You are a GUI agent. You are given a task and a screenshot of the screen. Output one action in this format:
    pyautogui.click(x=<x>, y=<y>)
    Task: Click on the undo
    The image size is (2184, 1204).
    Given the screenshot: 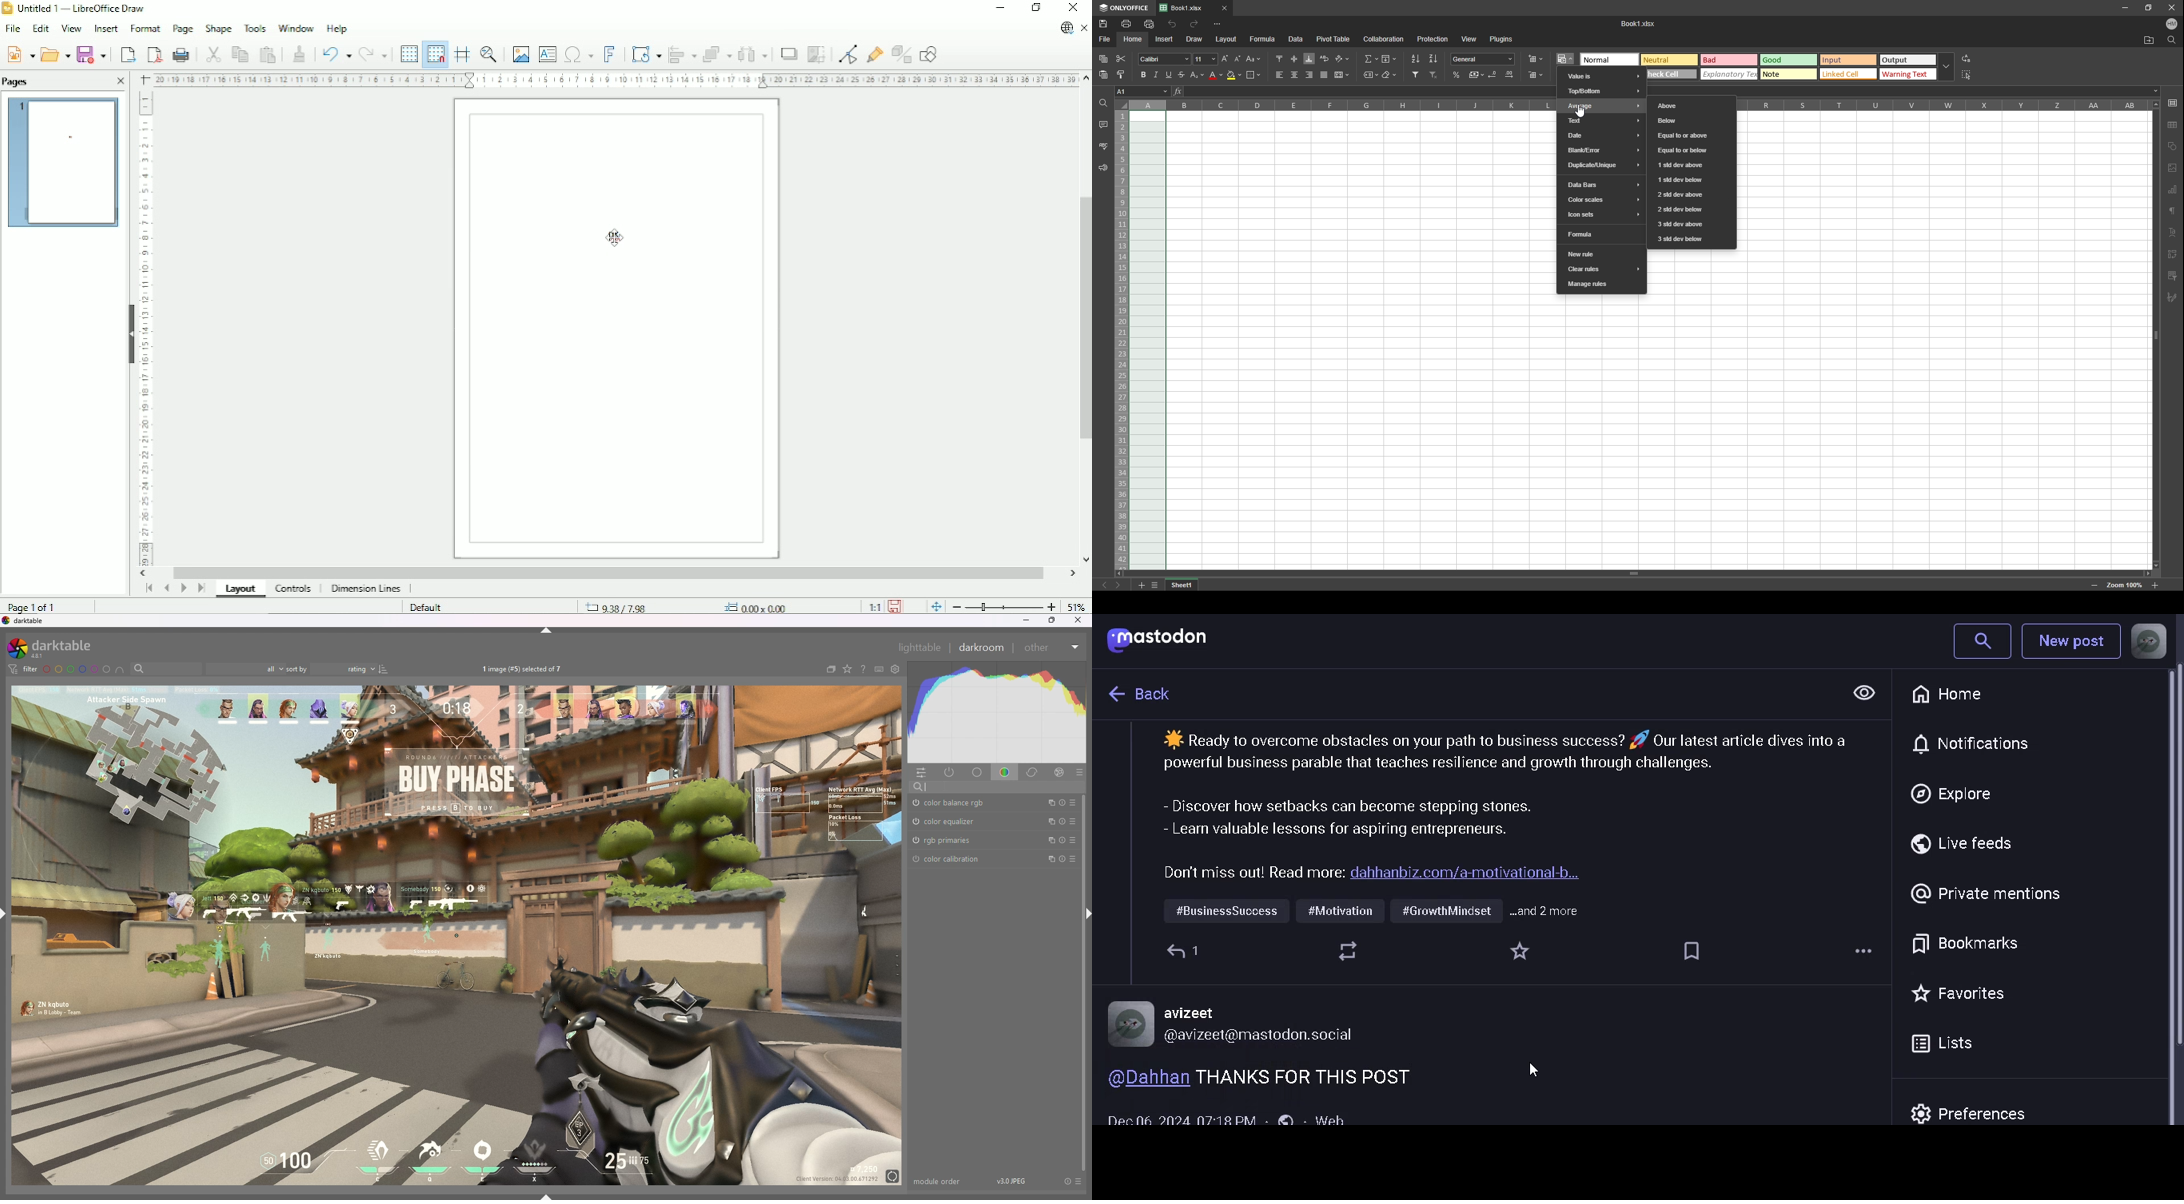 What is the action you would take?
    pyautogui.click(x=1172, y=24)
    